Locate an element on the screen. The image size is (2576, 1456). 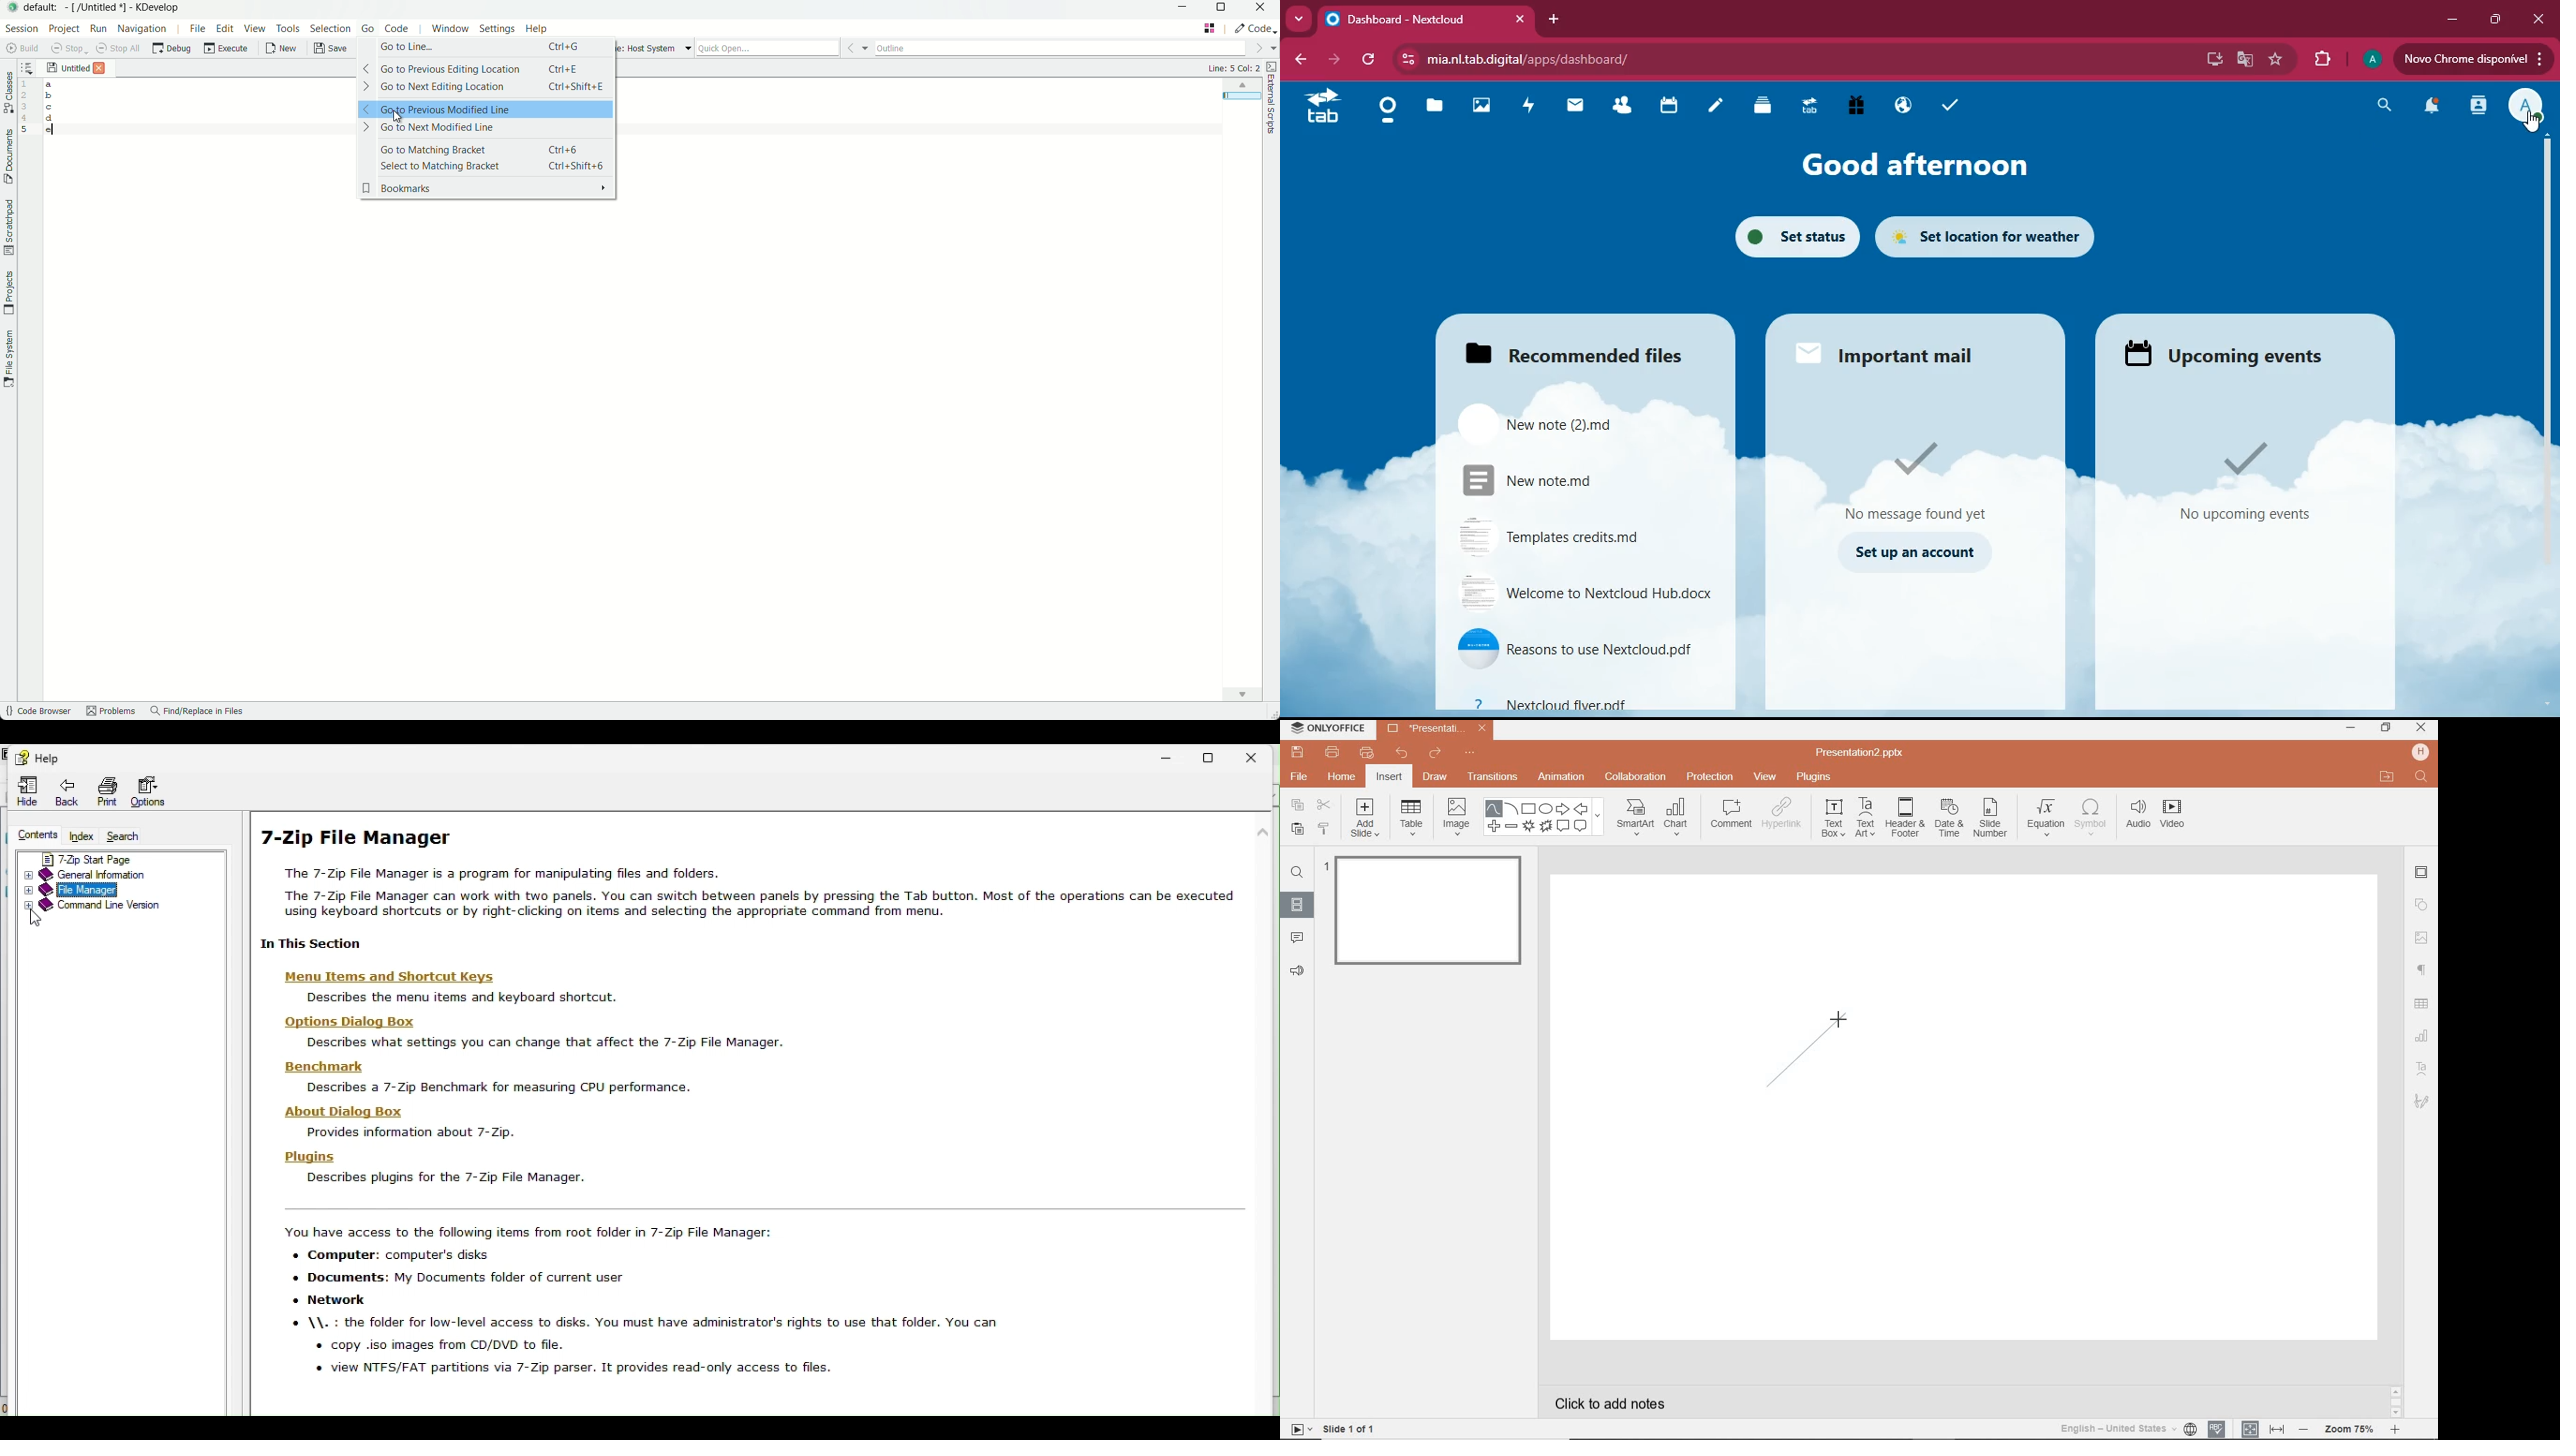
mail is located at coordinates (1575, 105).